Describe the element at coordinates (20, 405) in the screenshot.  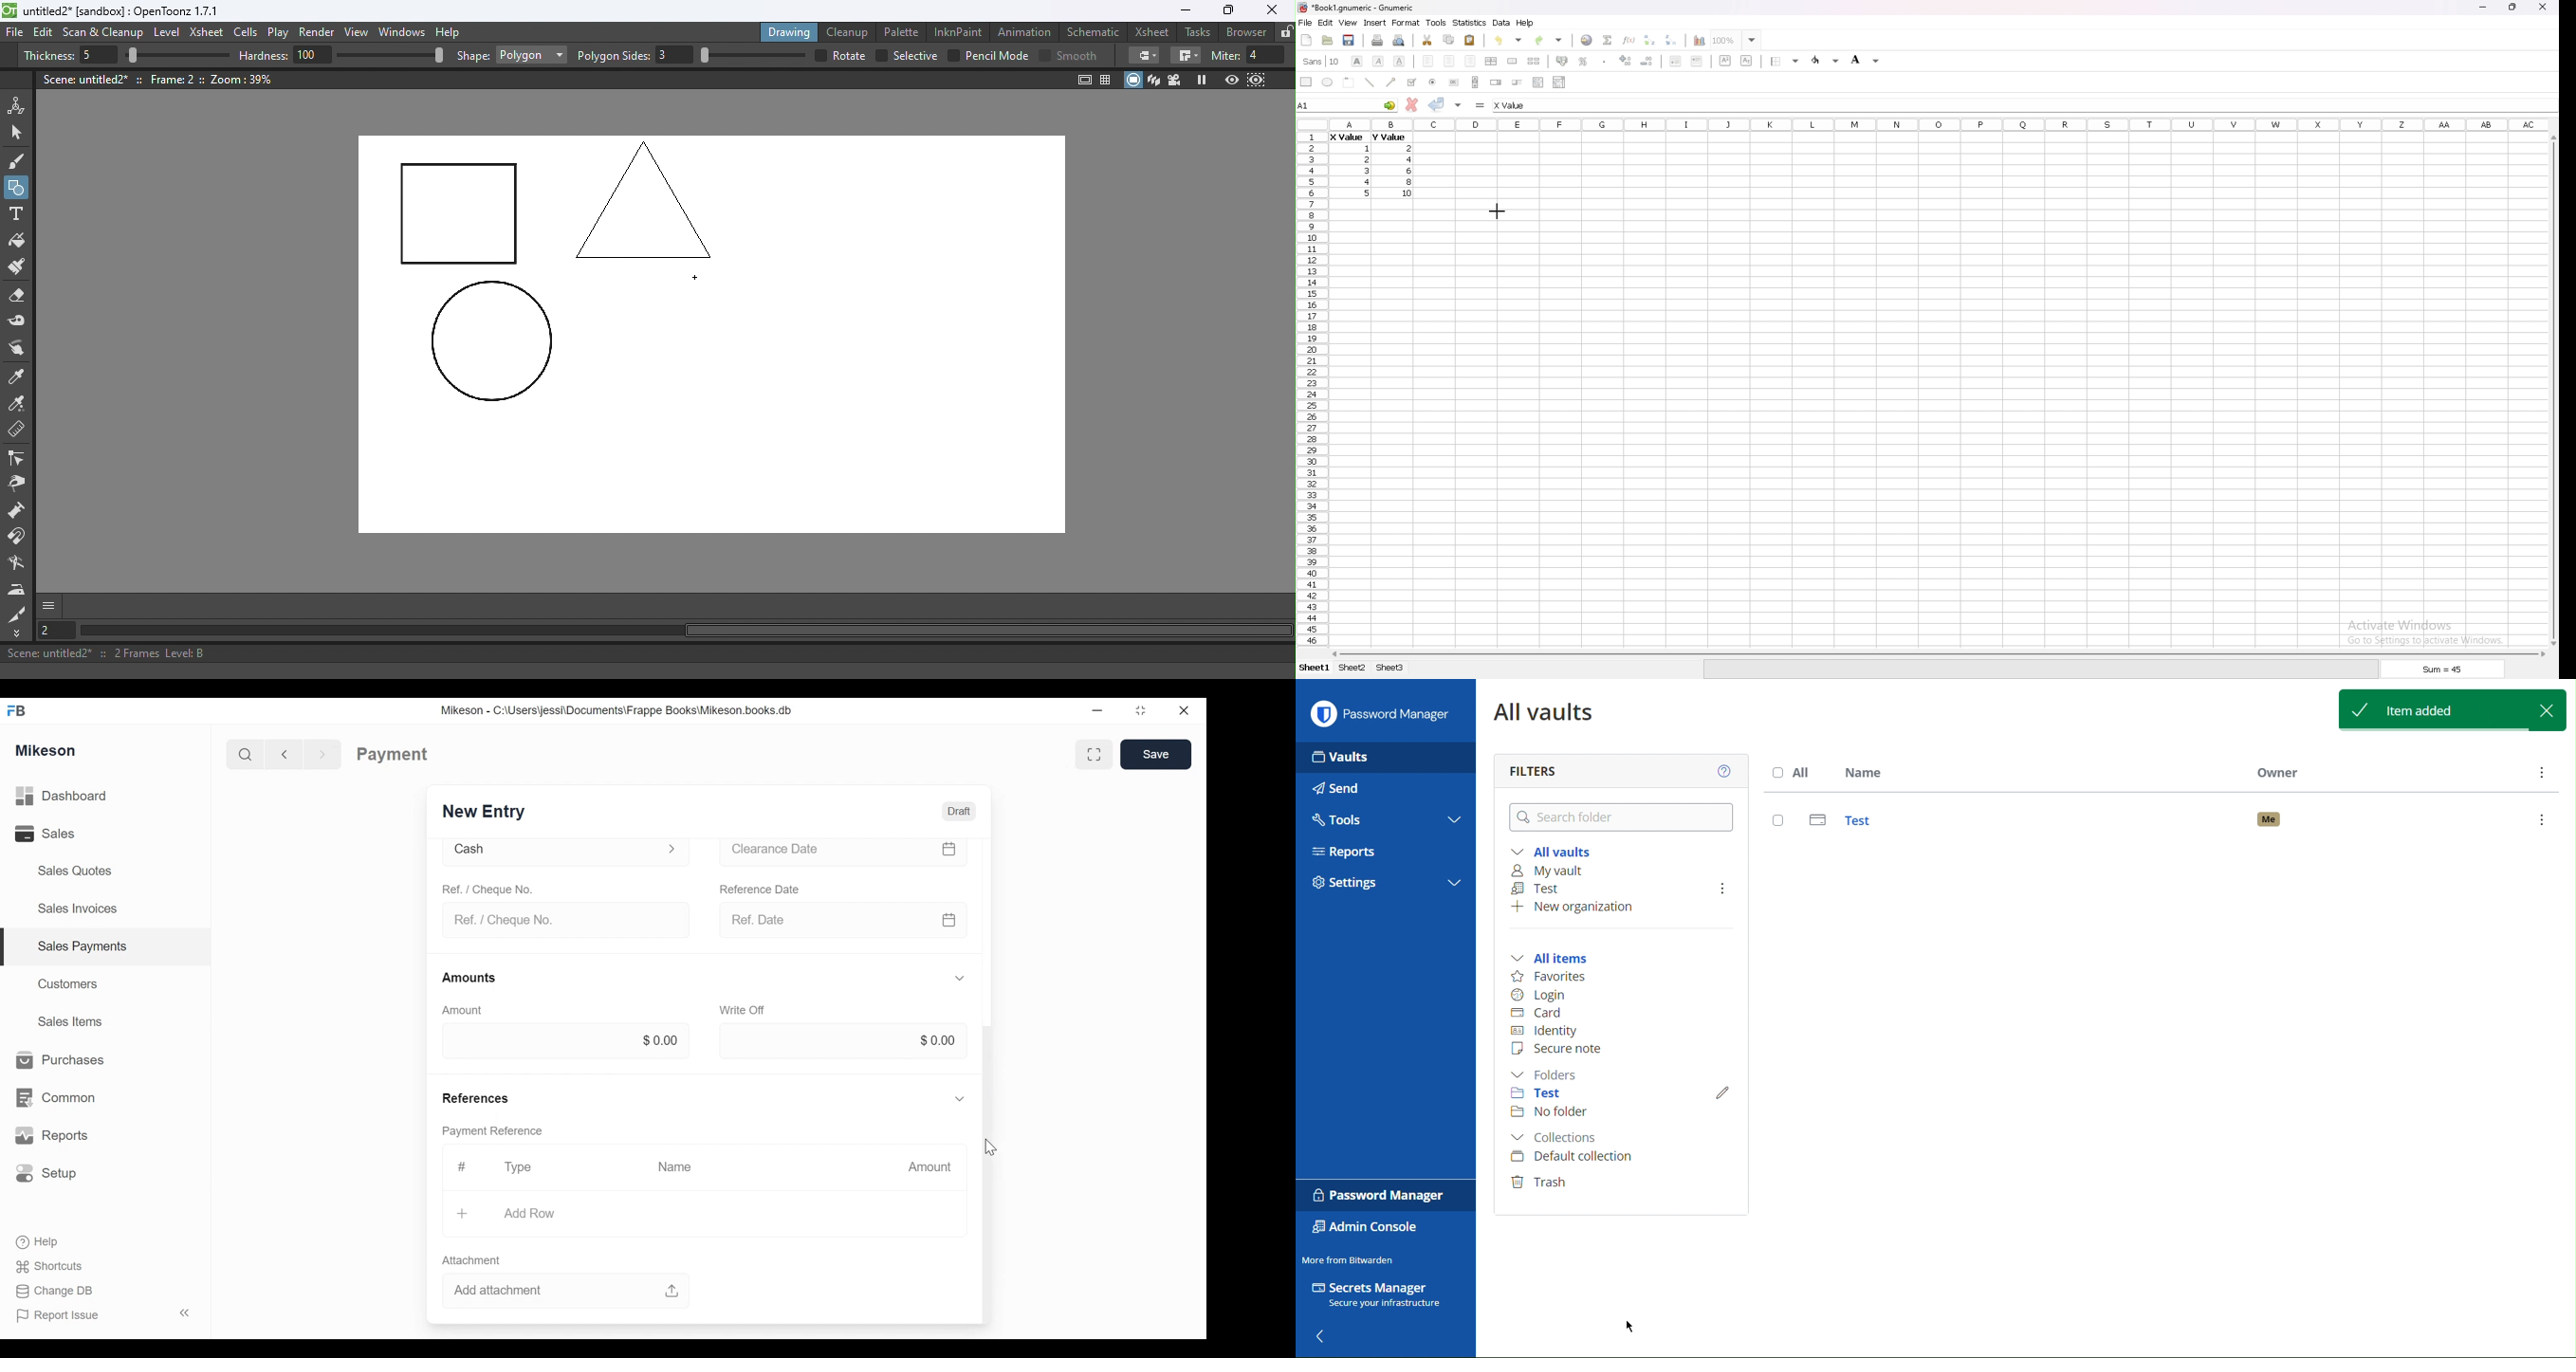
I see `RGB picker tool` at that location.